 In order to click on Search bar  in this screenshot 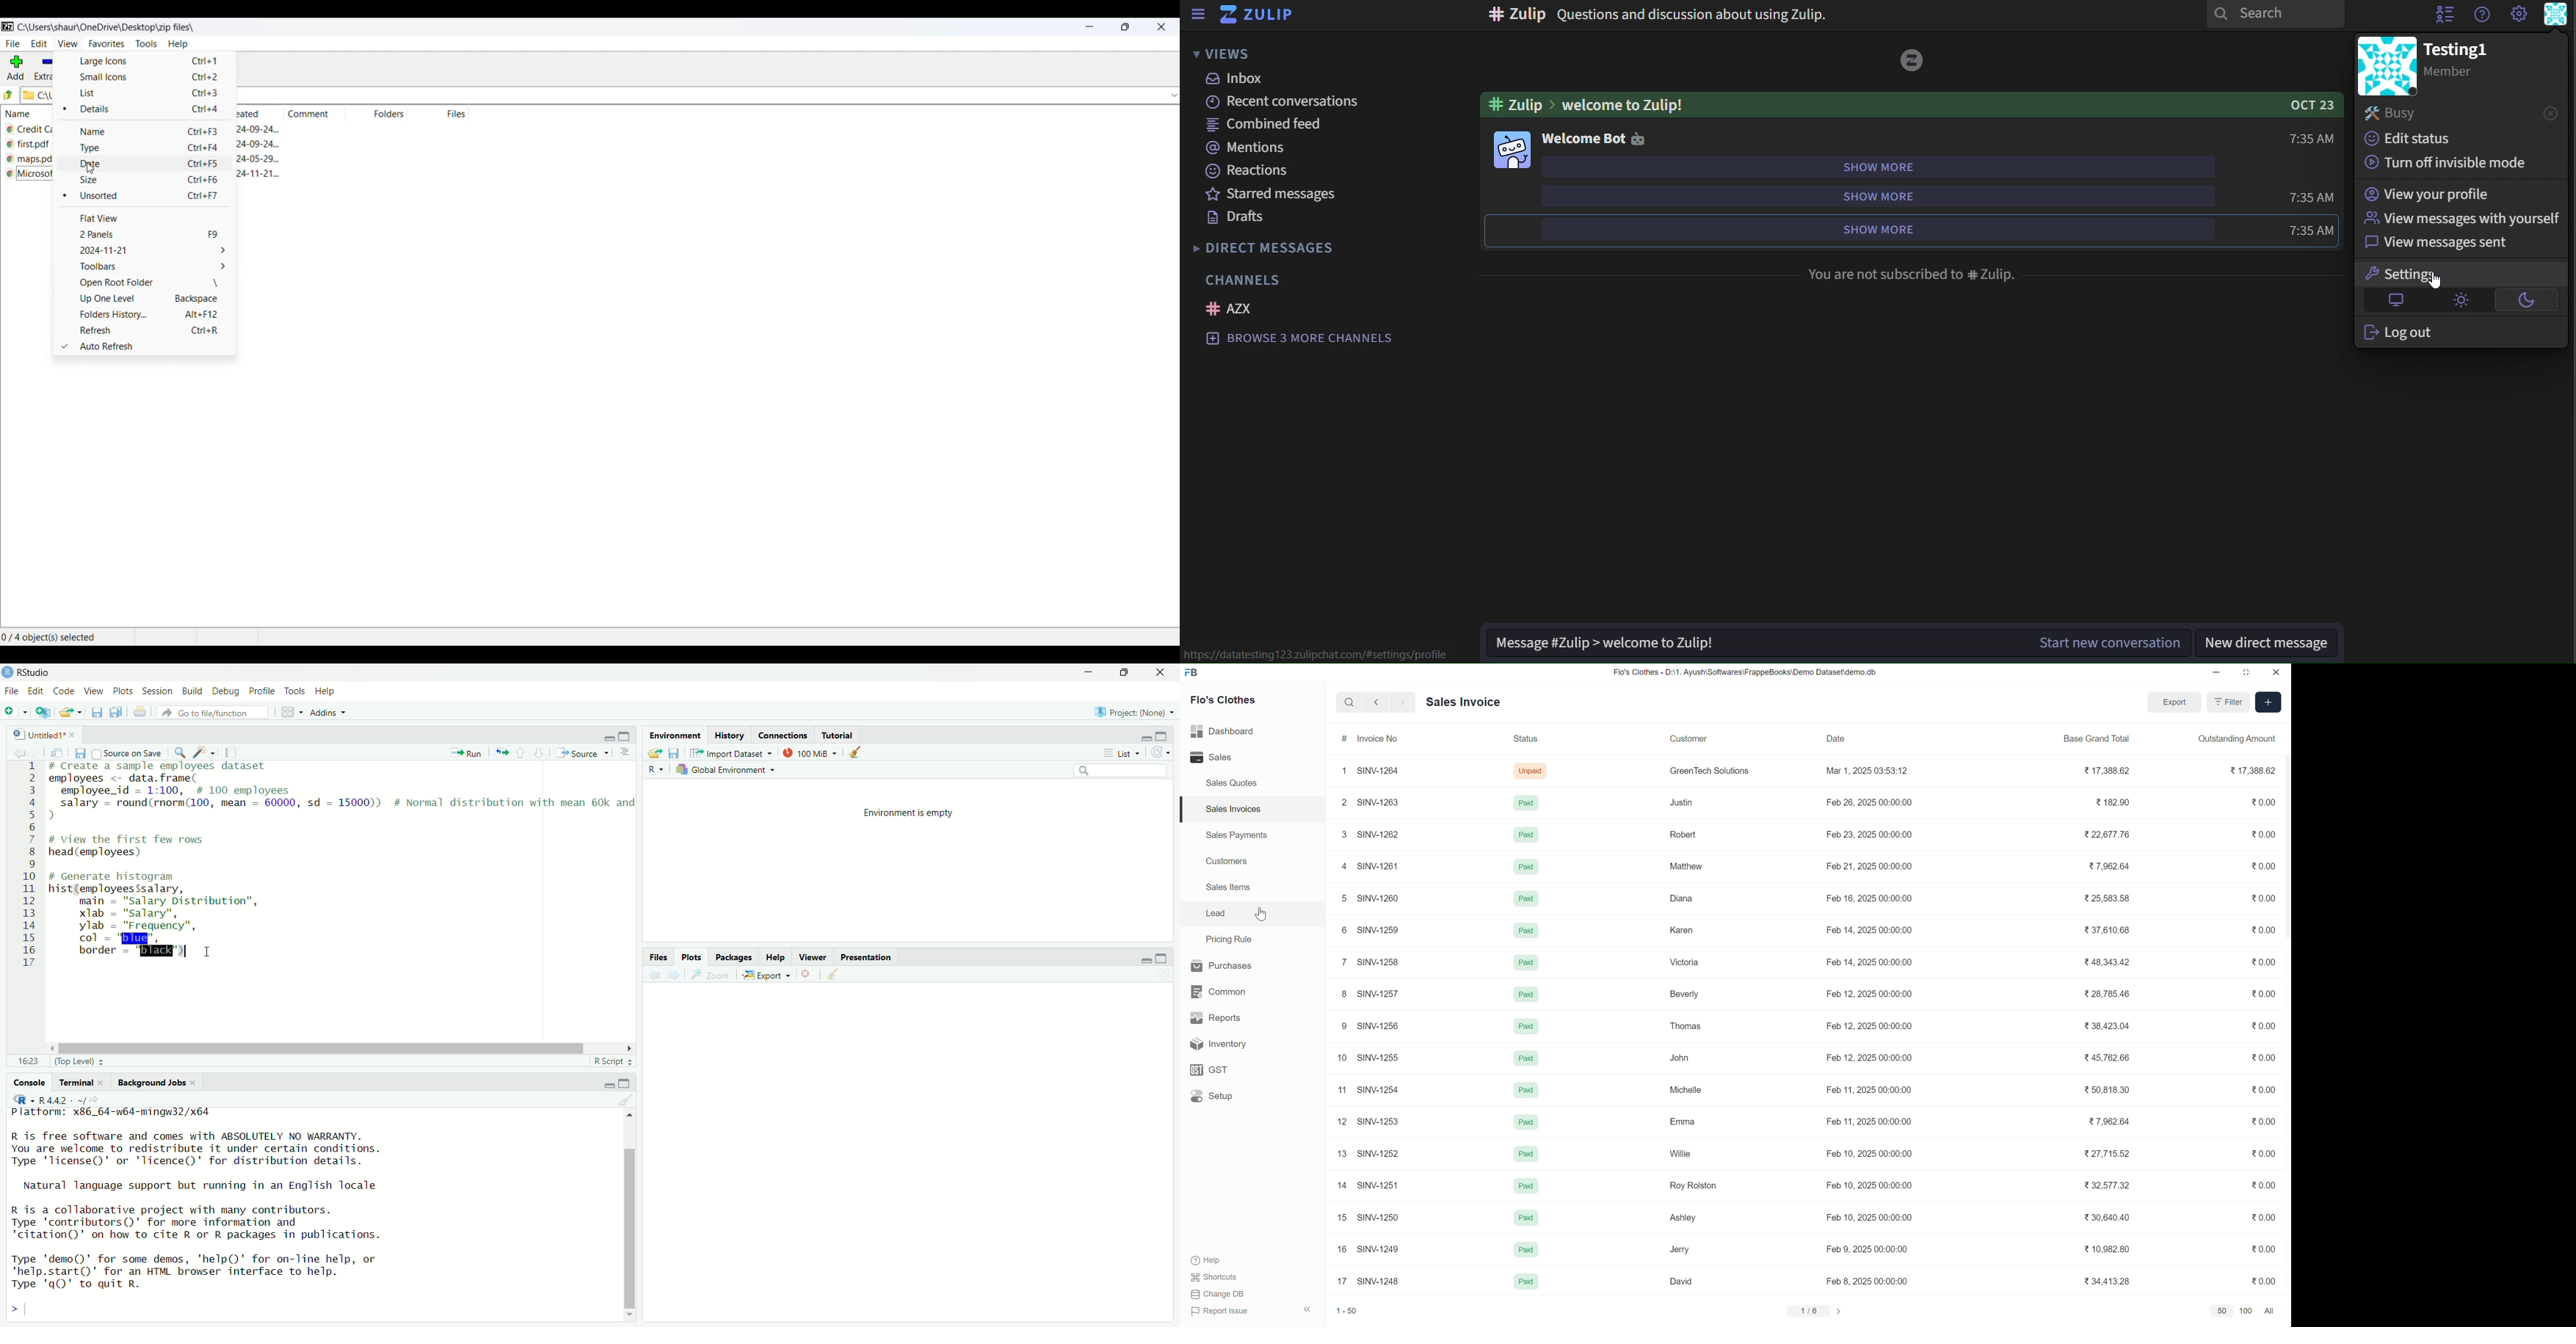, I will do `click(1120, 770)`.